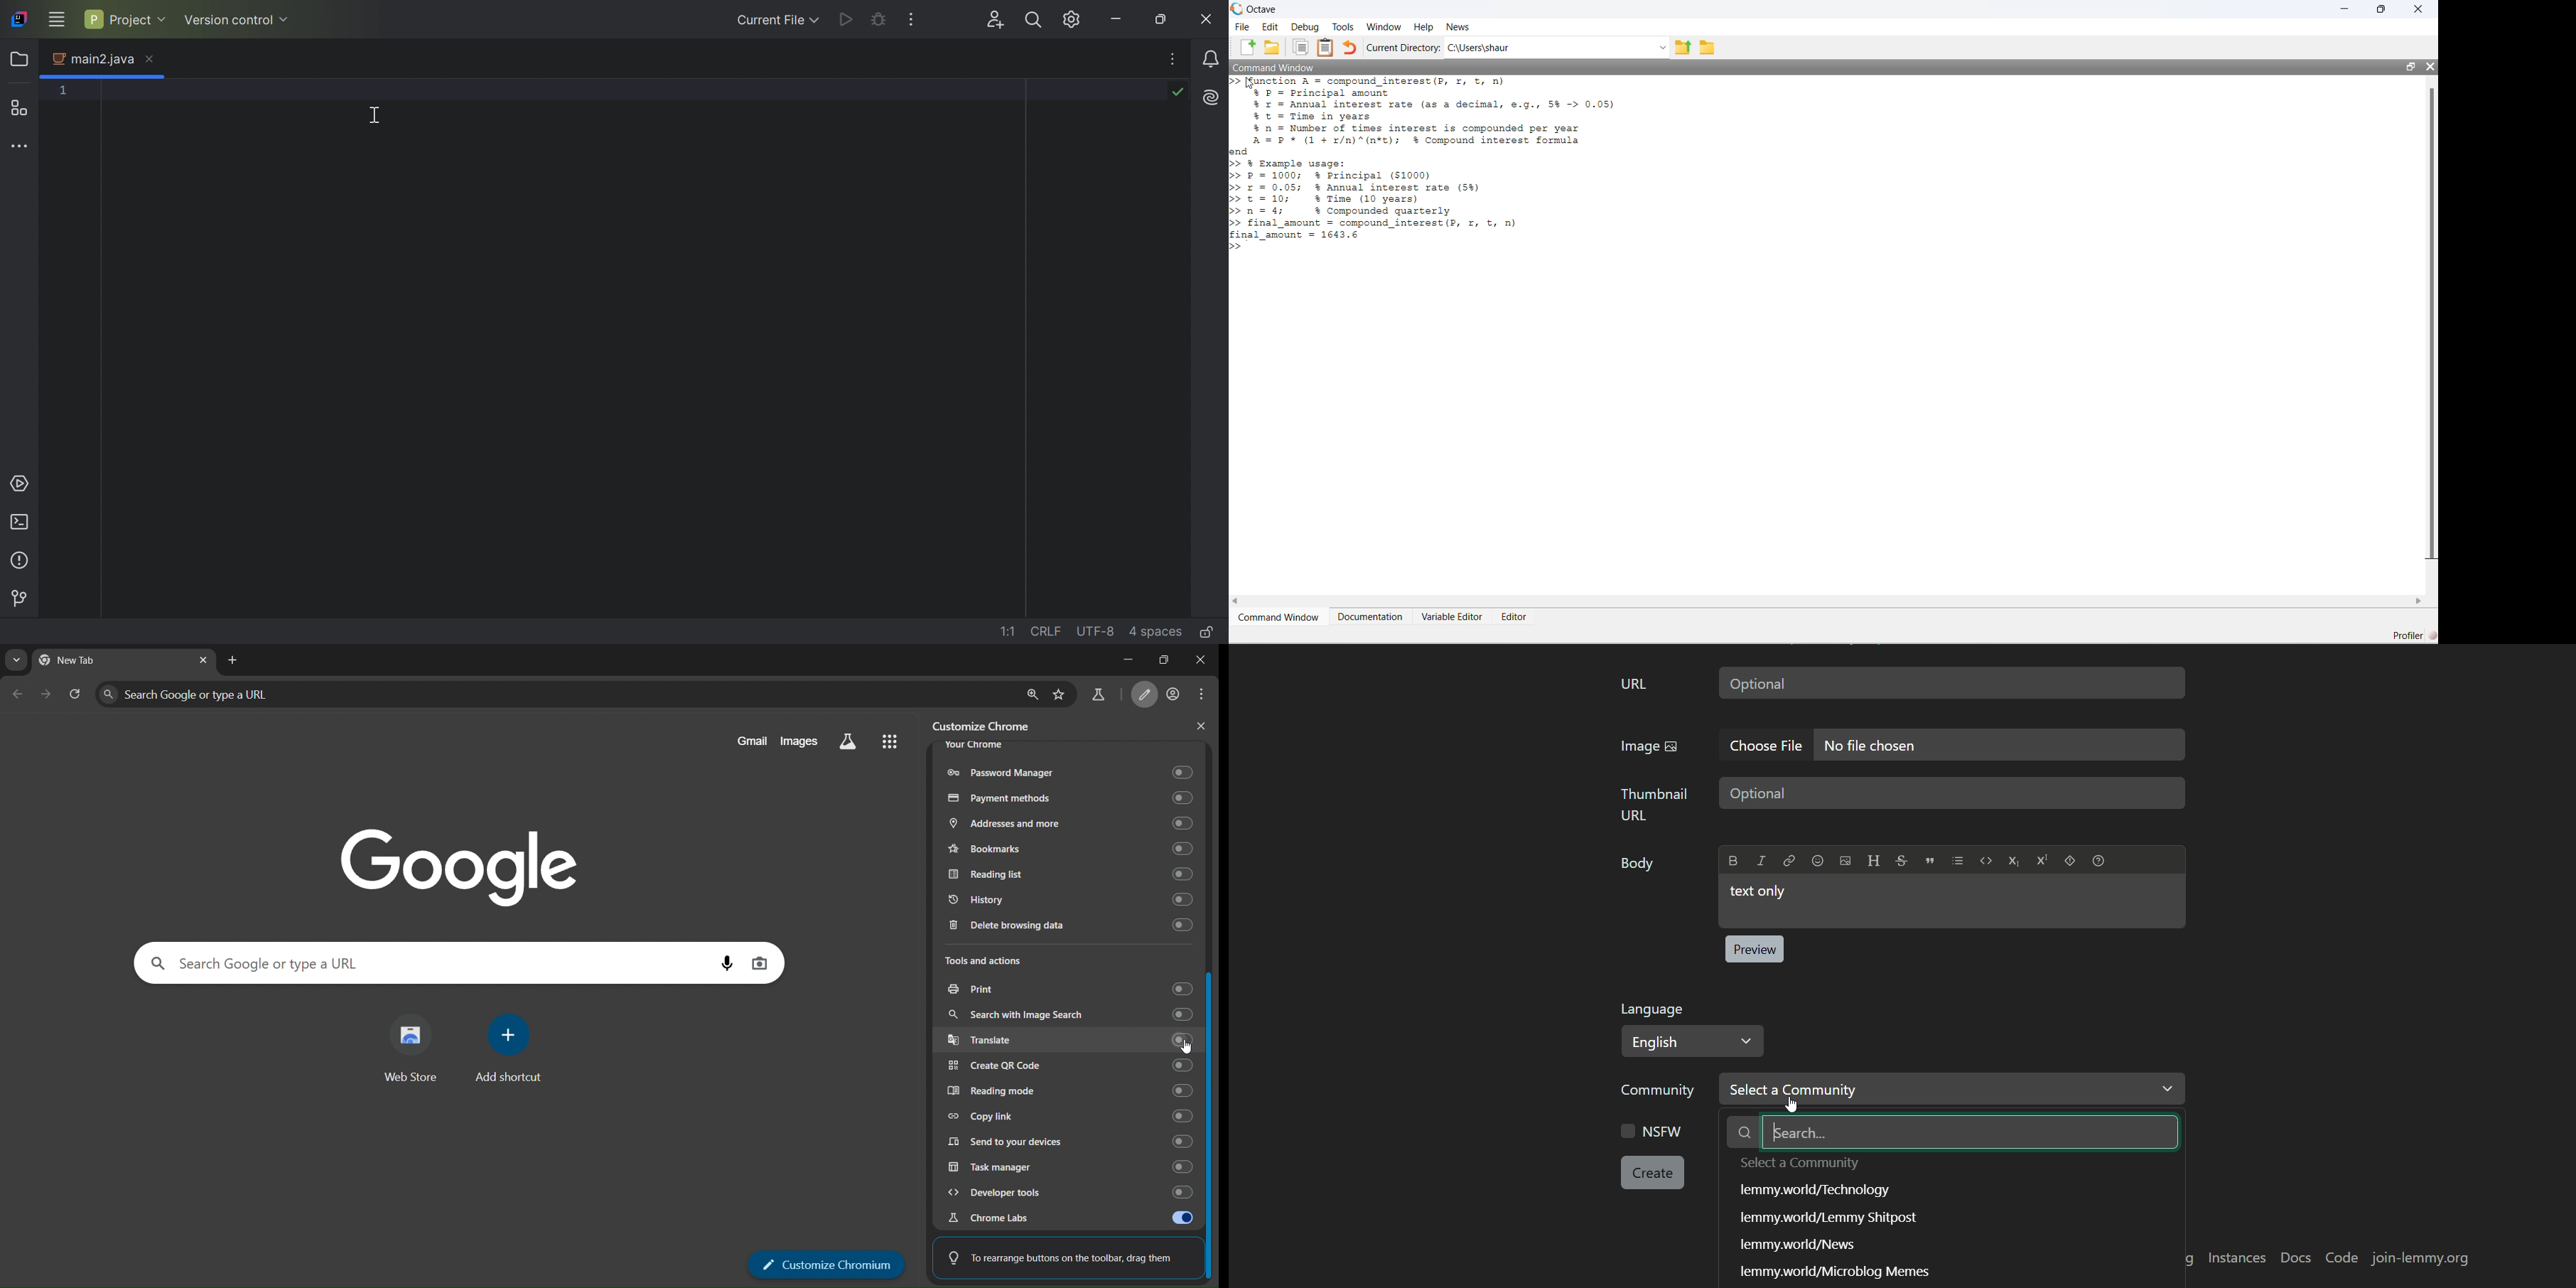  I want to click on menu, so click(1203, 695).